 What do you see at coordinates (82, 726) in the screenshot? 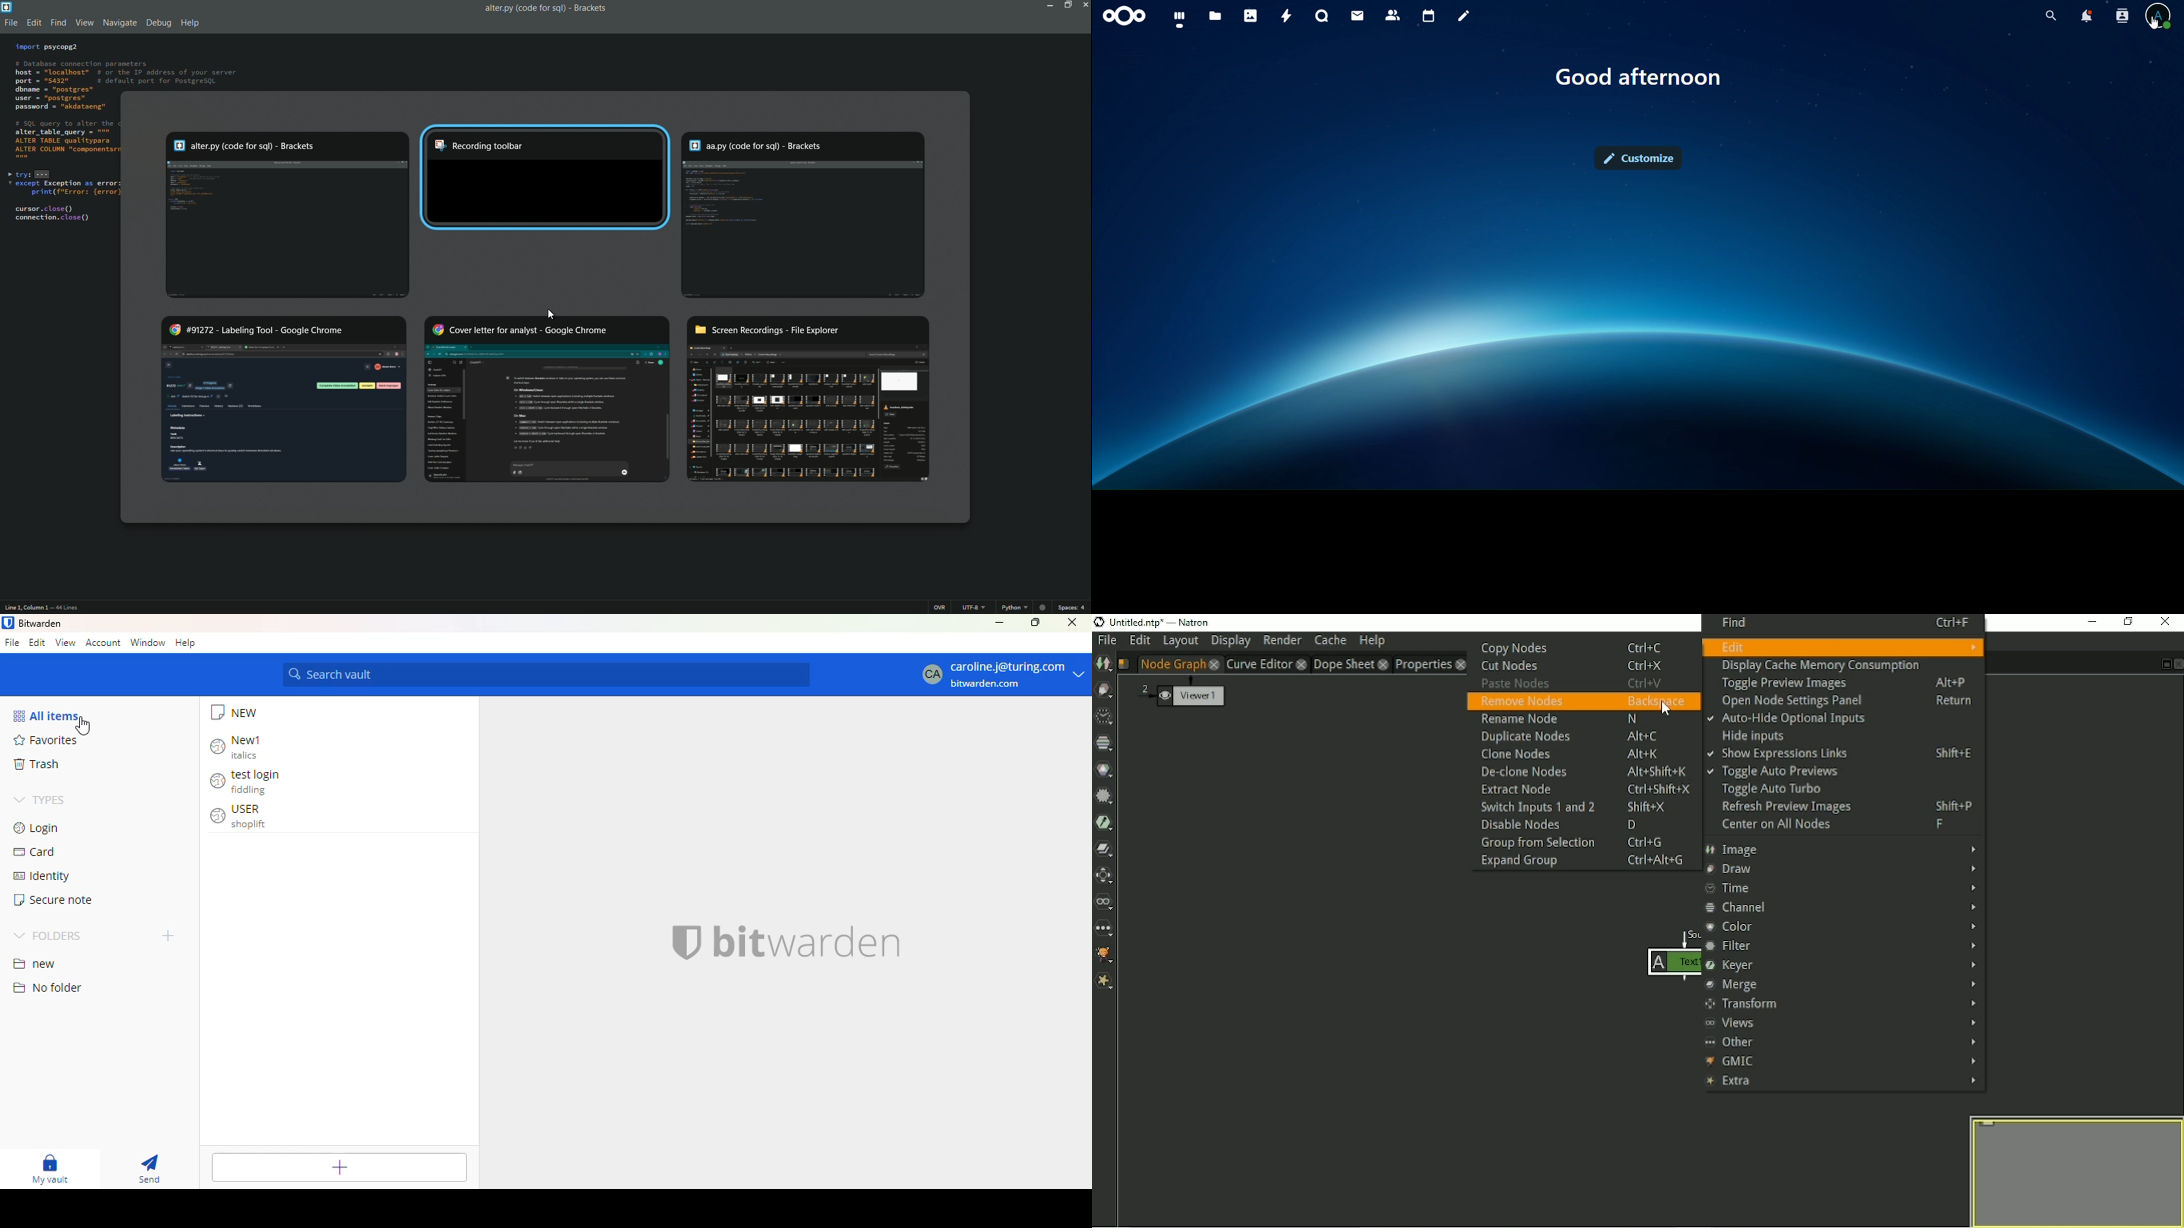
I see `cursor` at bounding box center [82, 726].